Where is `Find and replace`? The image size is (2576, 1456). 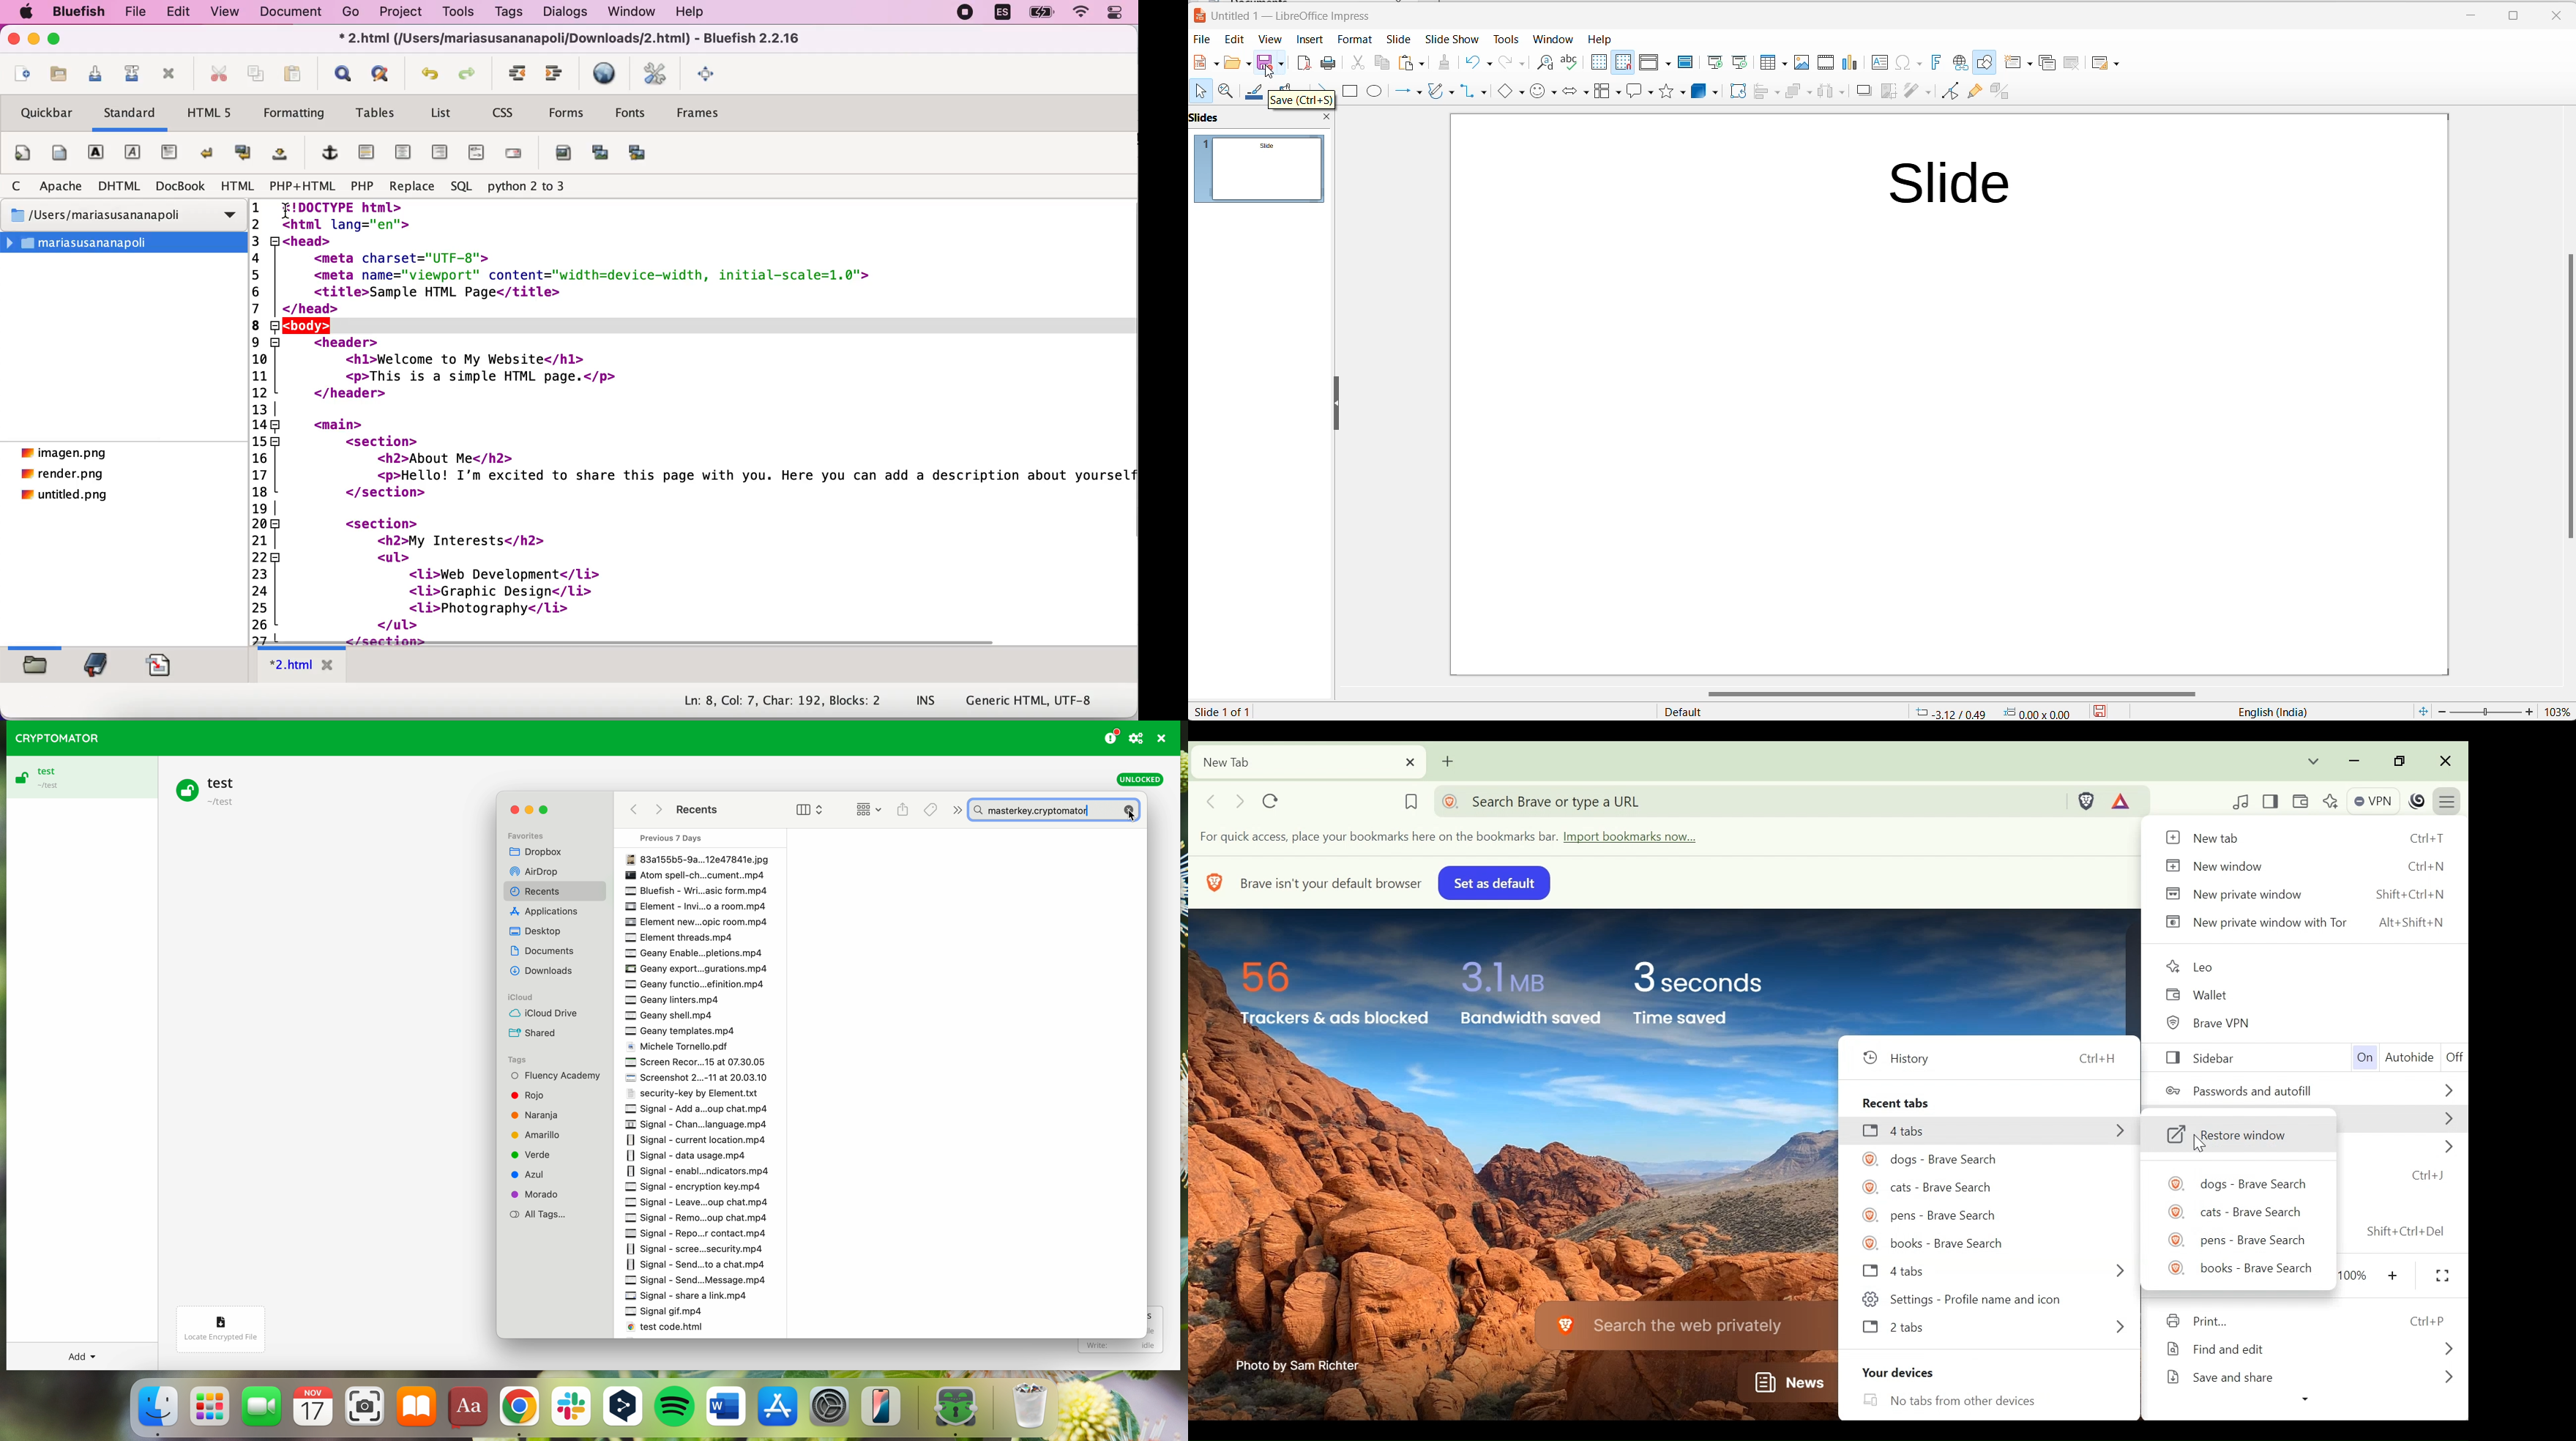
Find and replace is located at coordinates (1545, 62).